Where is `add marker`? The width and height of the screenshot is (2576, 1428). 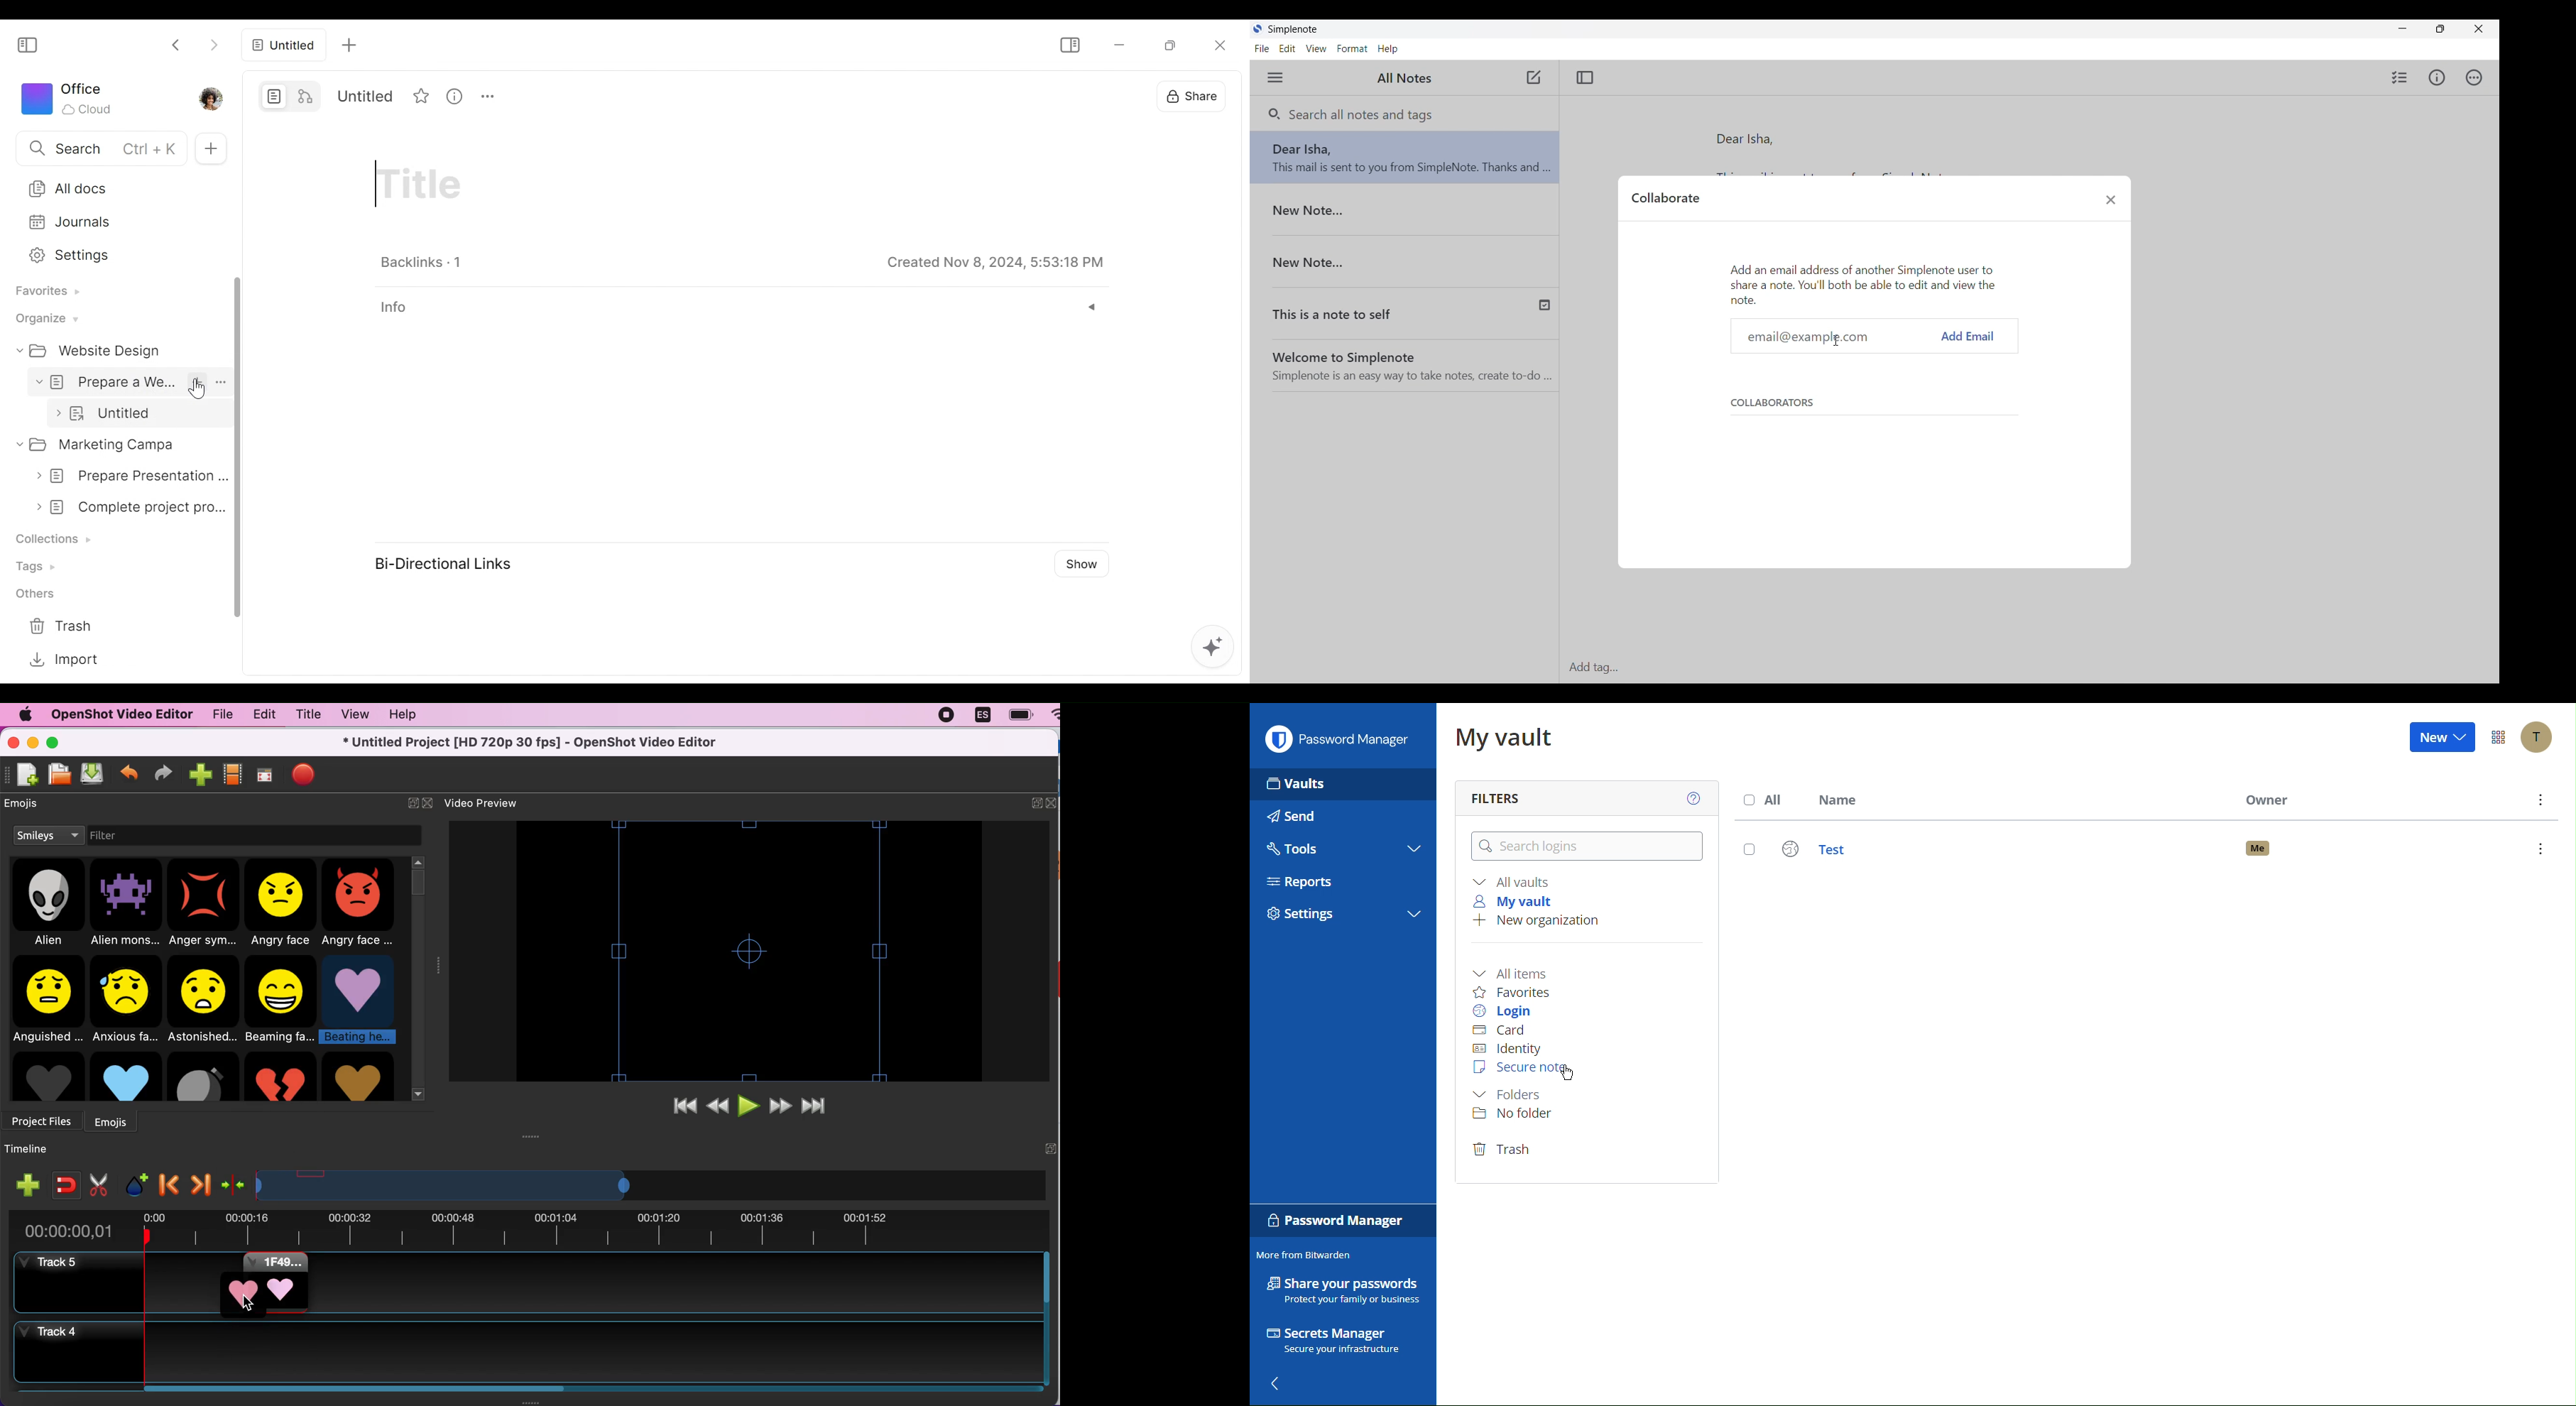
add marker is located at coordinates (135, 1182).